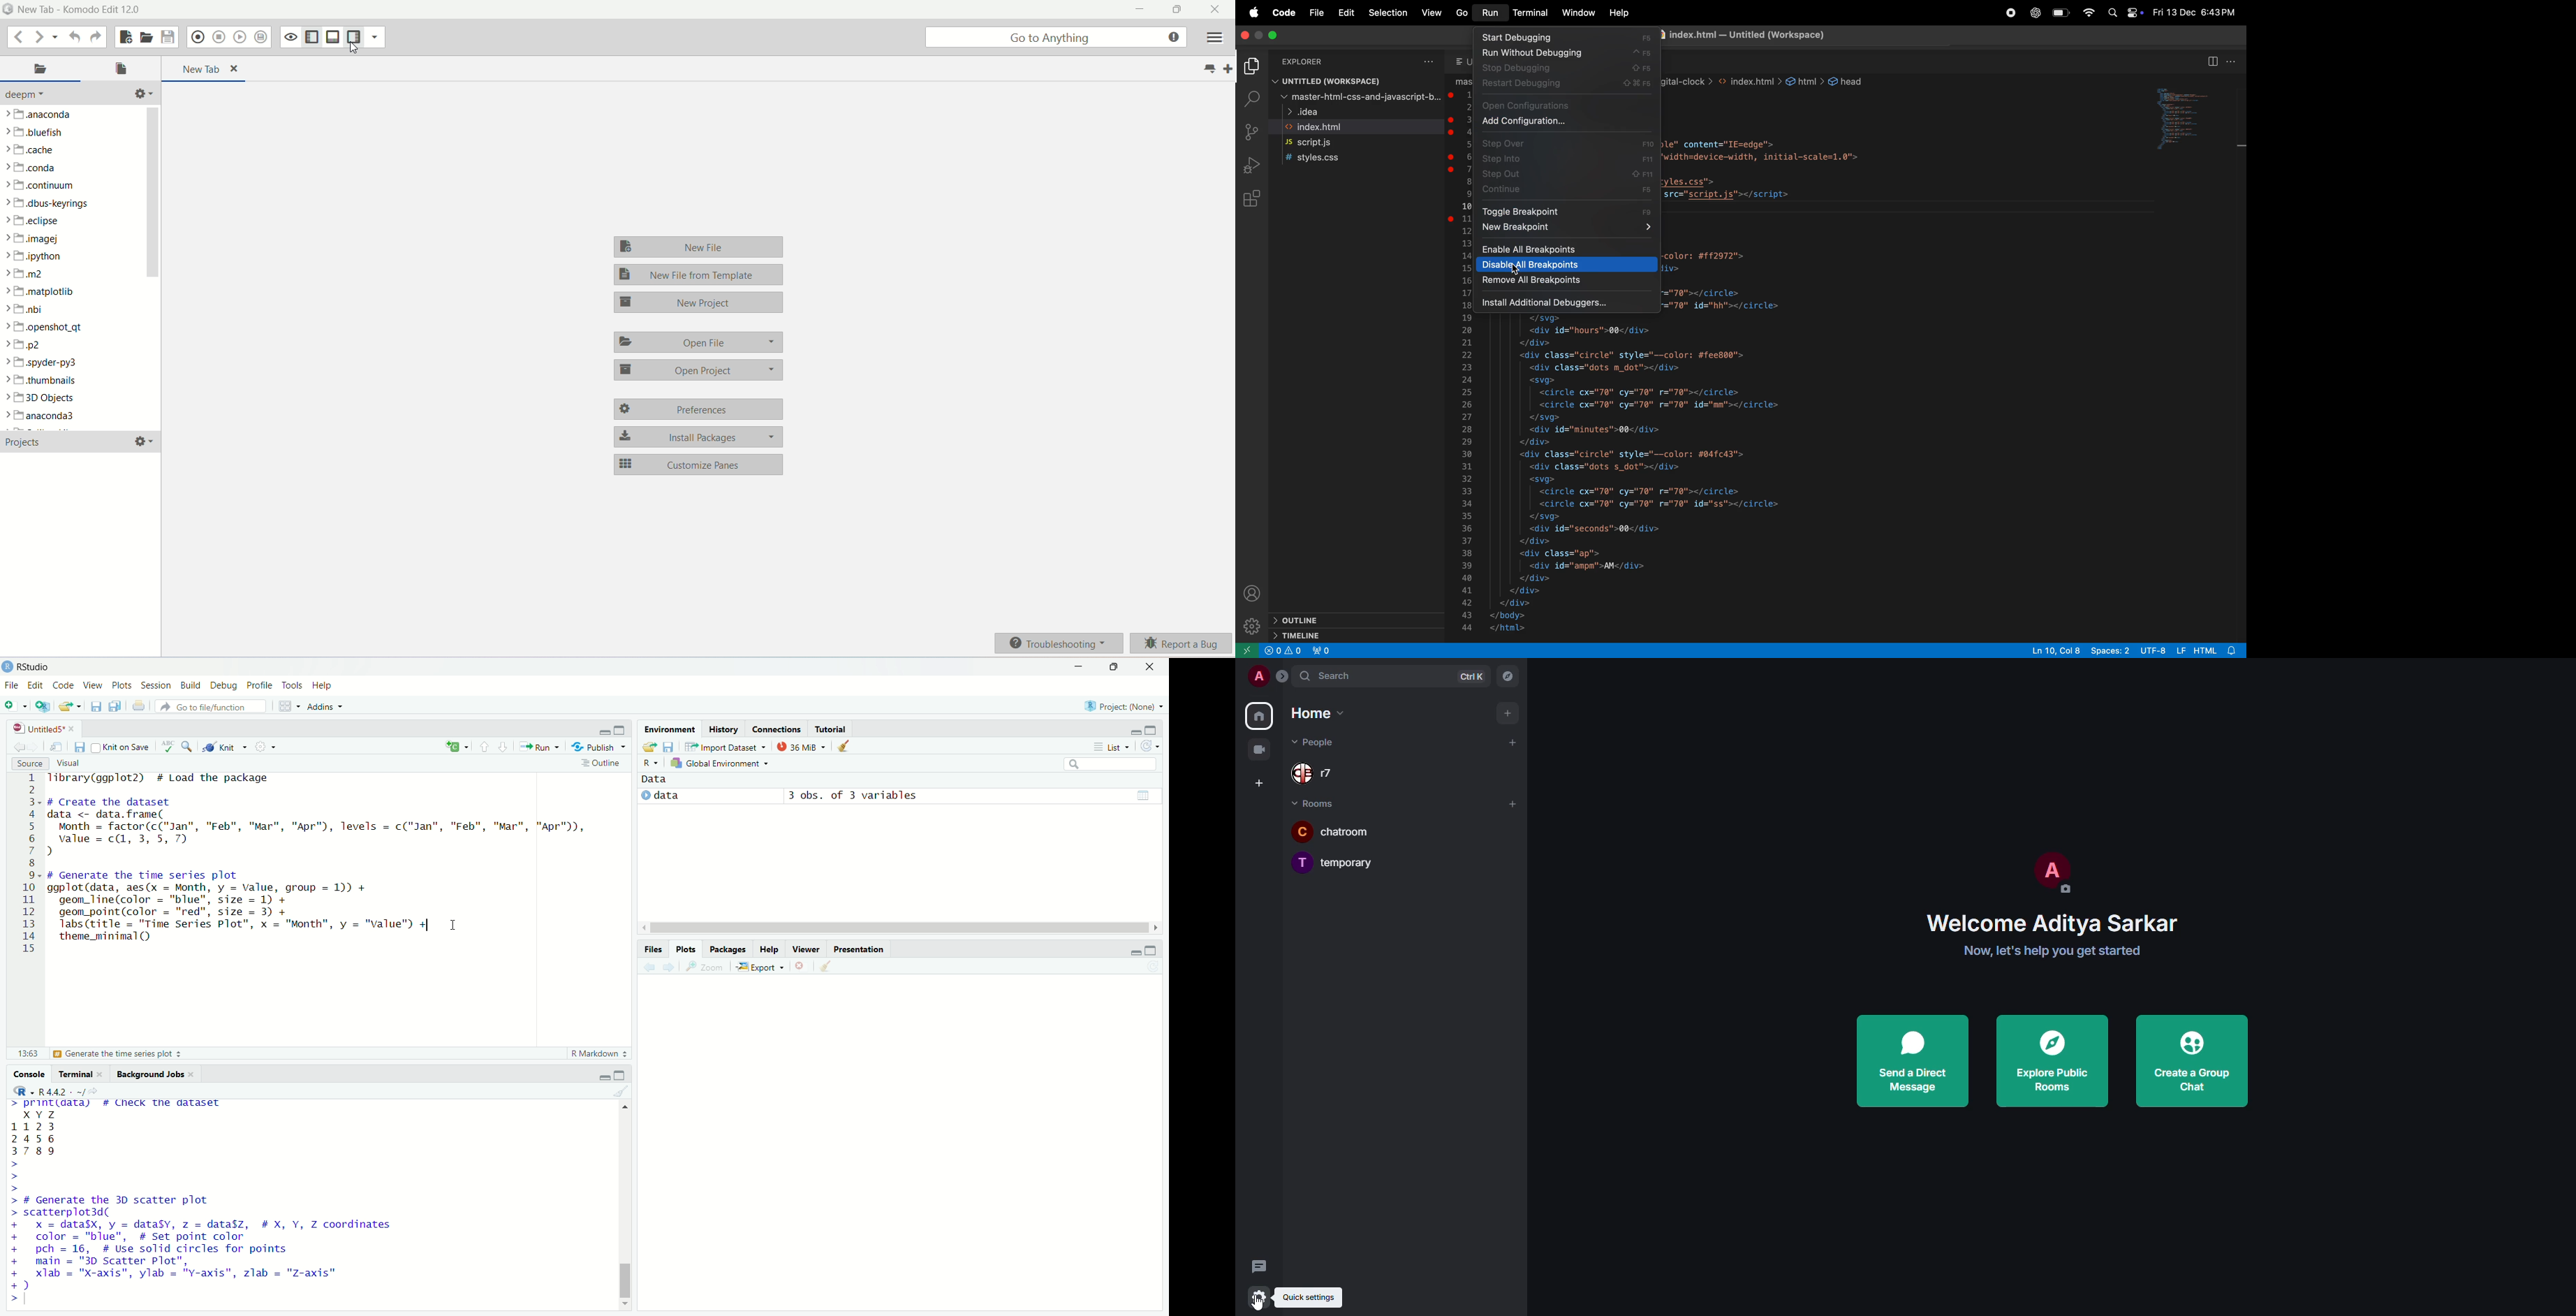 This screenshot has height=1316, width=2576. I want to click on help, so click(1624, 13).